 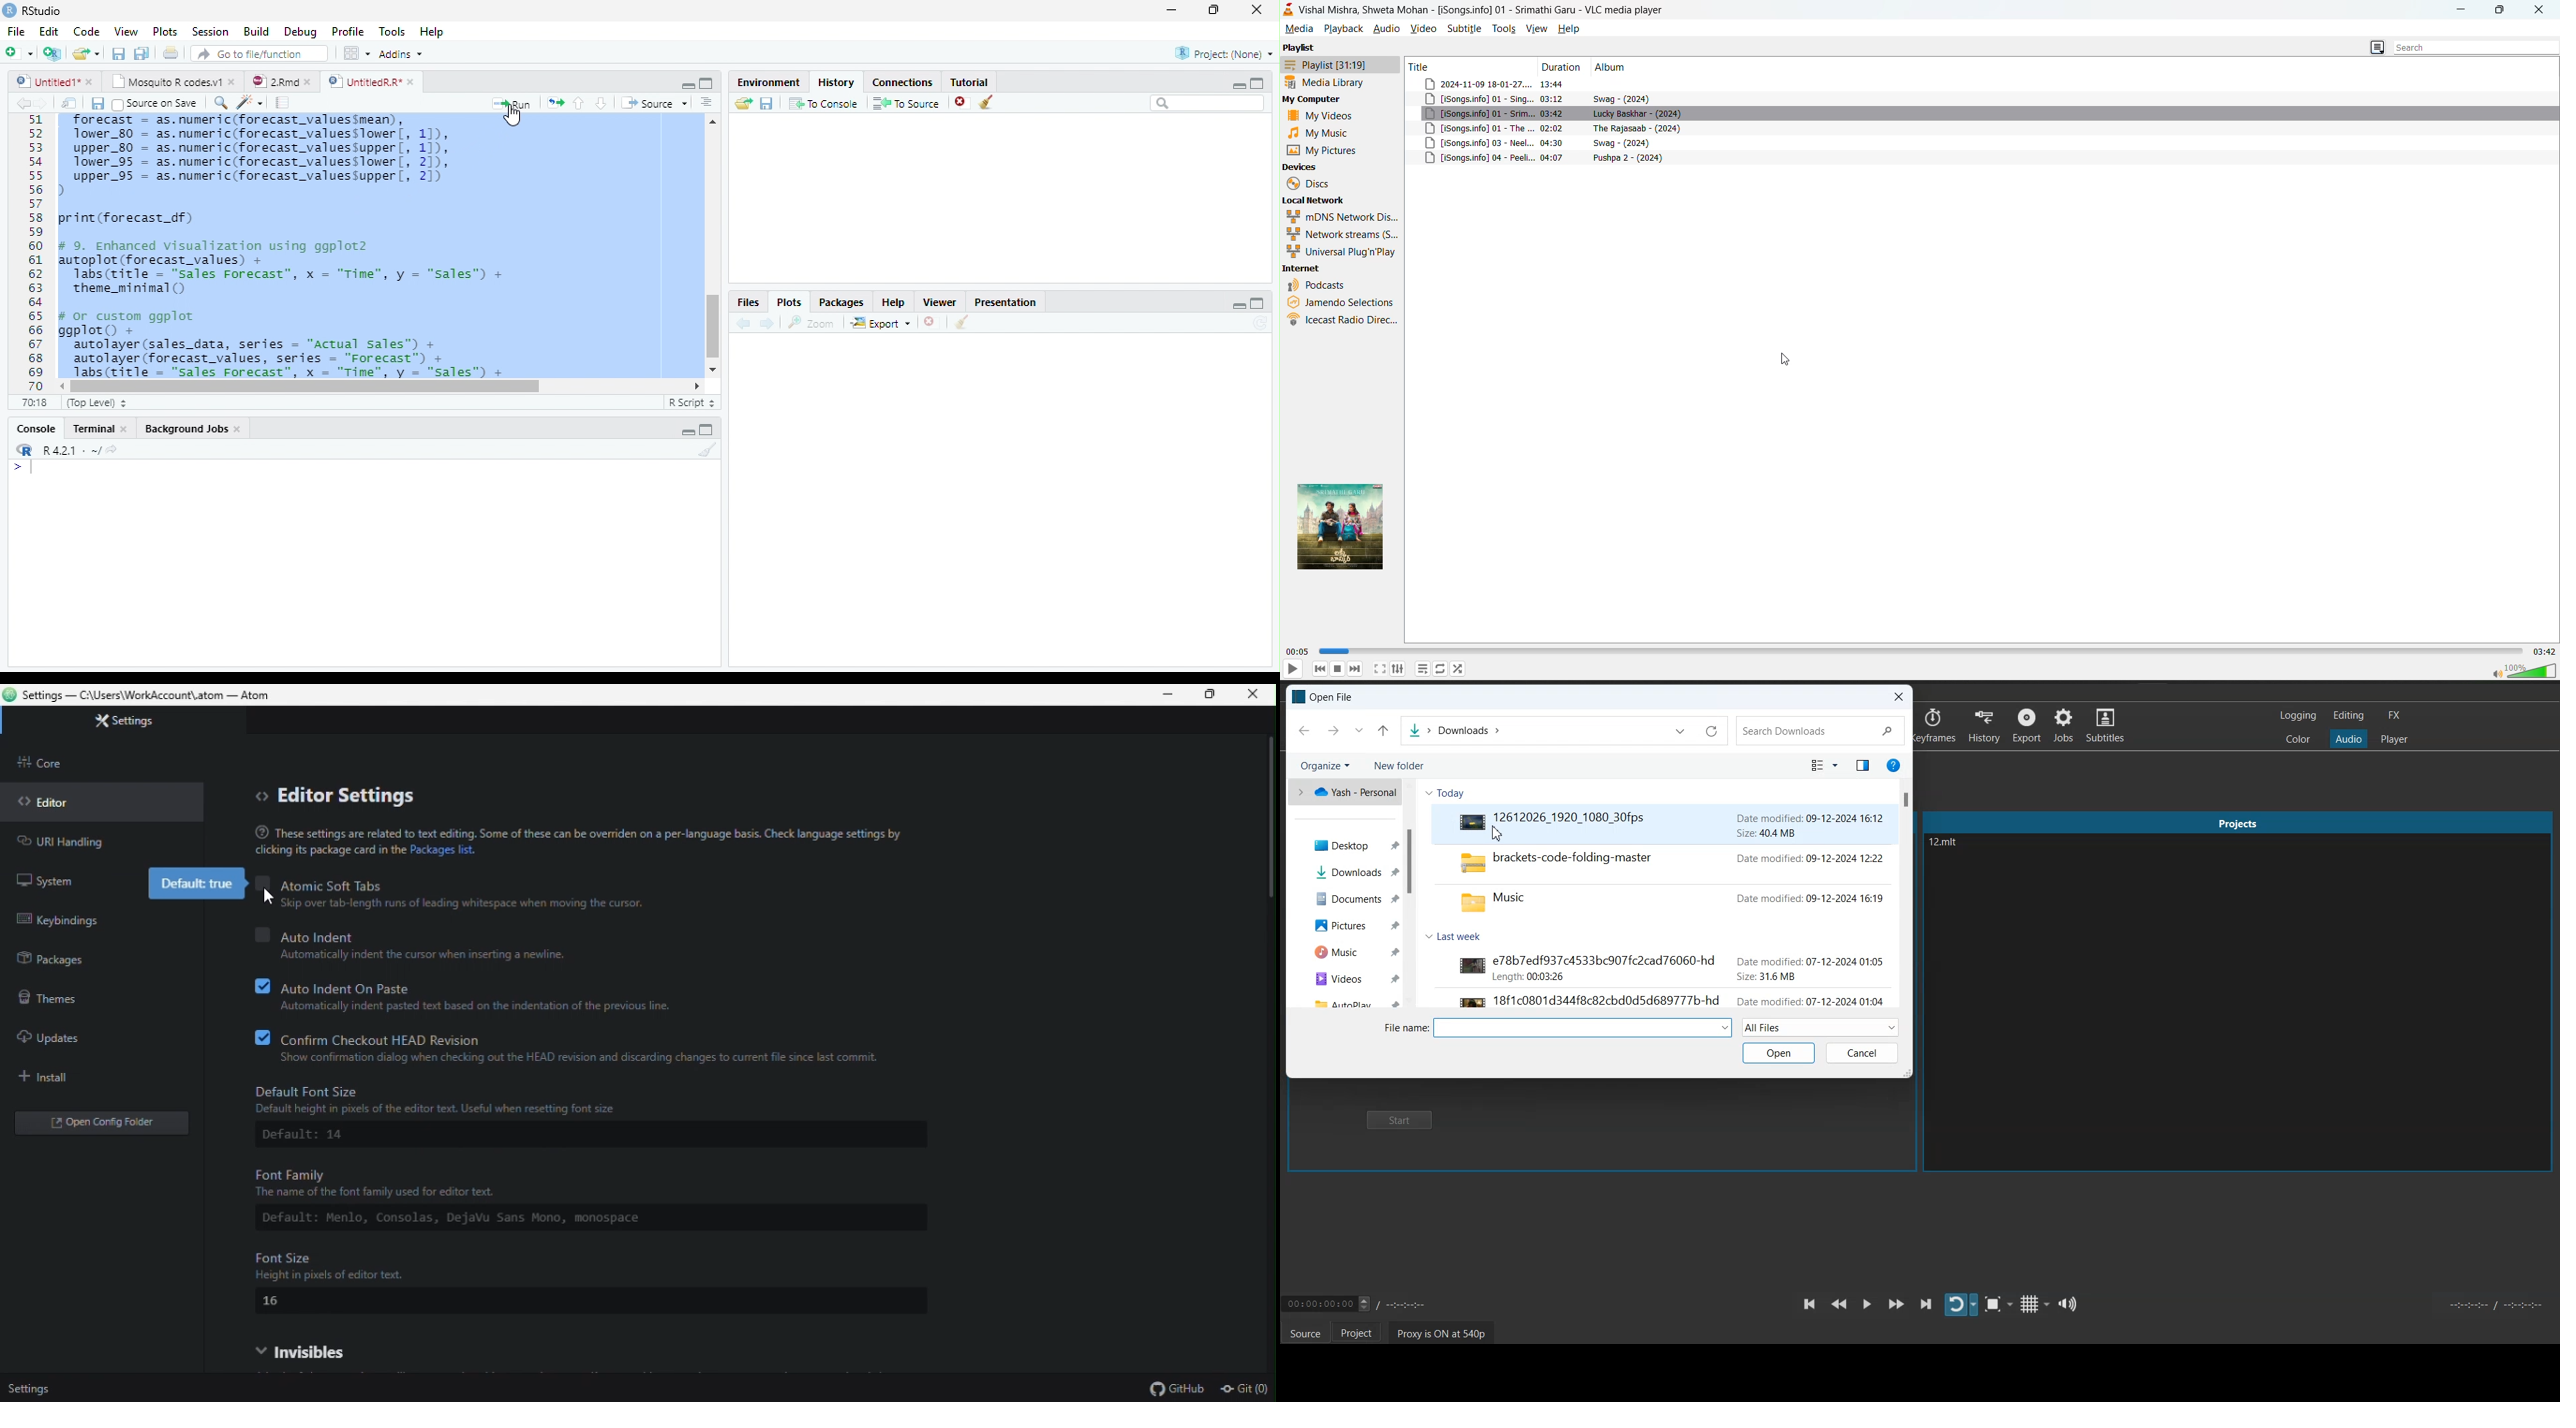 I want to click on tools, so click(x=1504, y=28).